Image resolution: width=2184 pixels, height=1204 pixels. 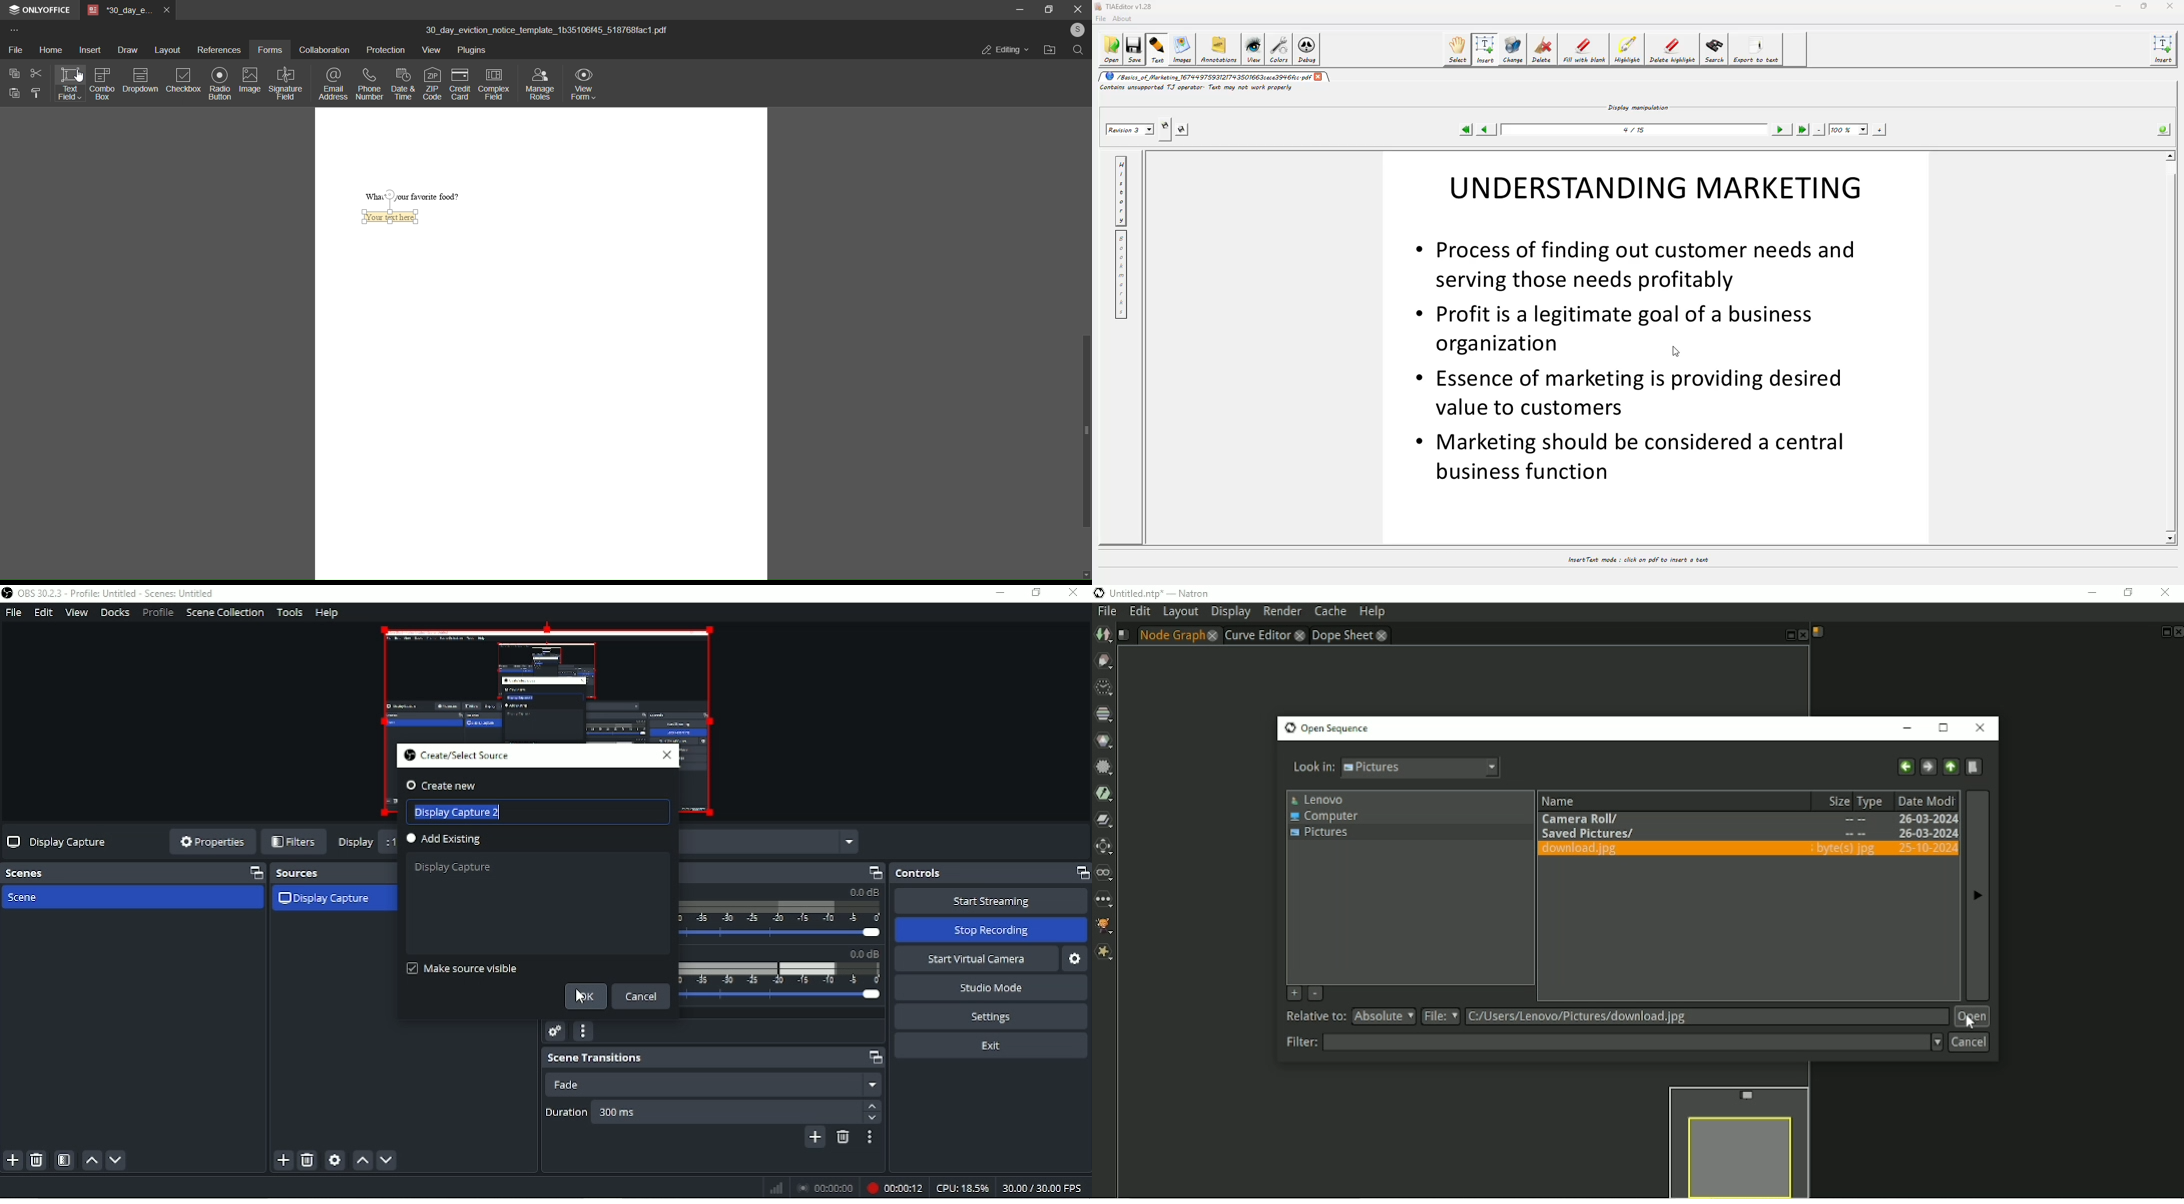 I want to click on , so click(x=449, y=787).